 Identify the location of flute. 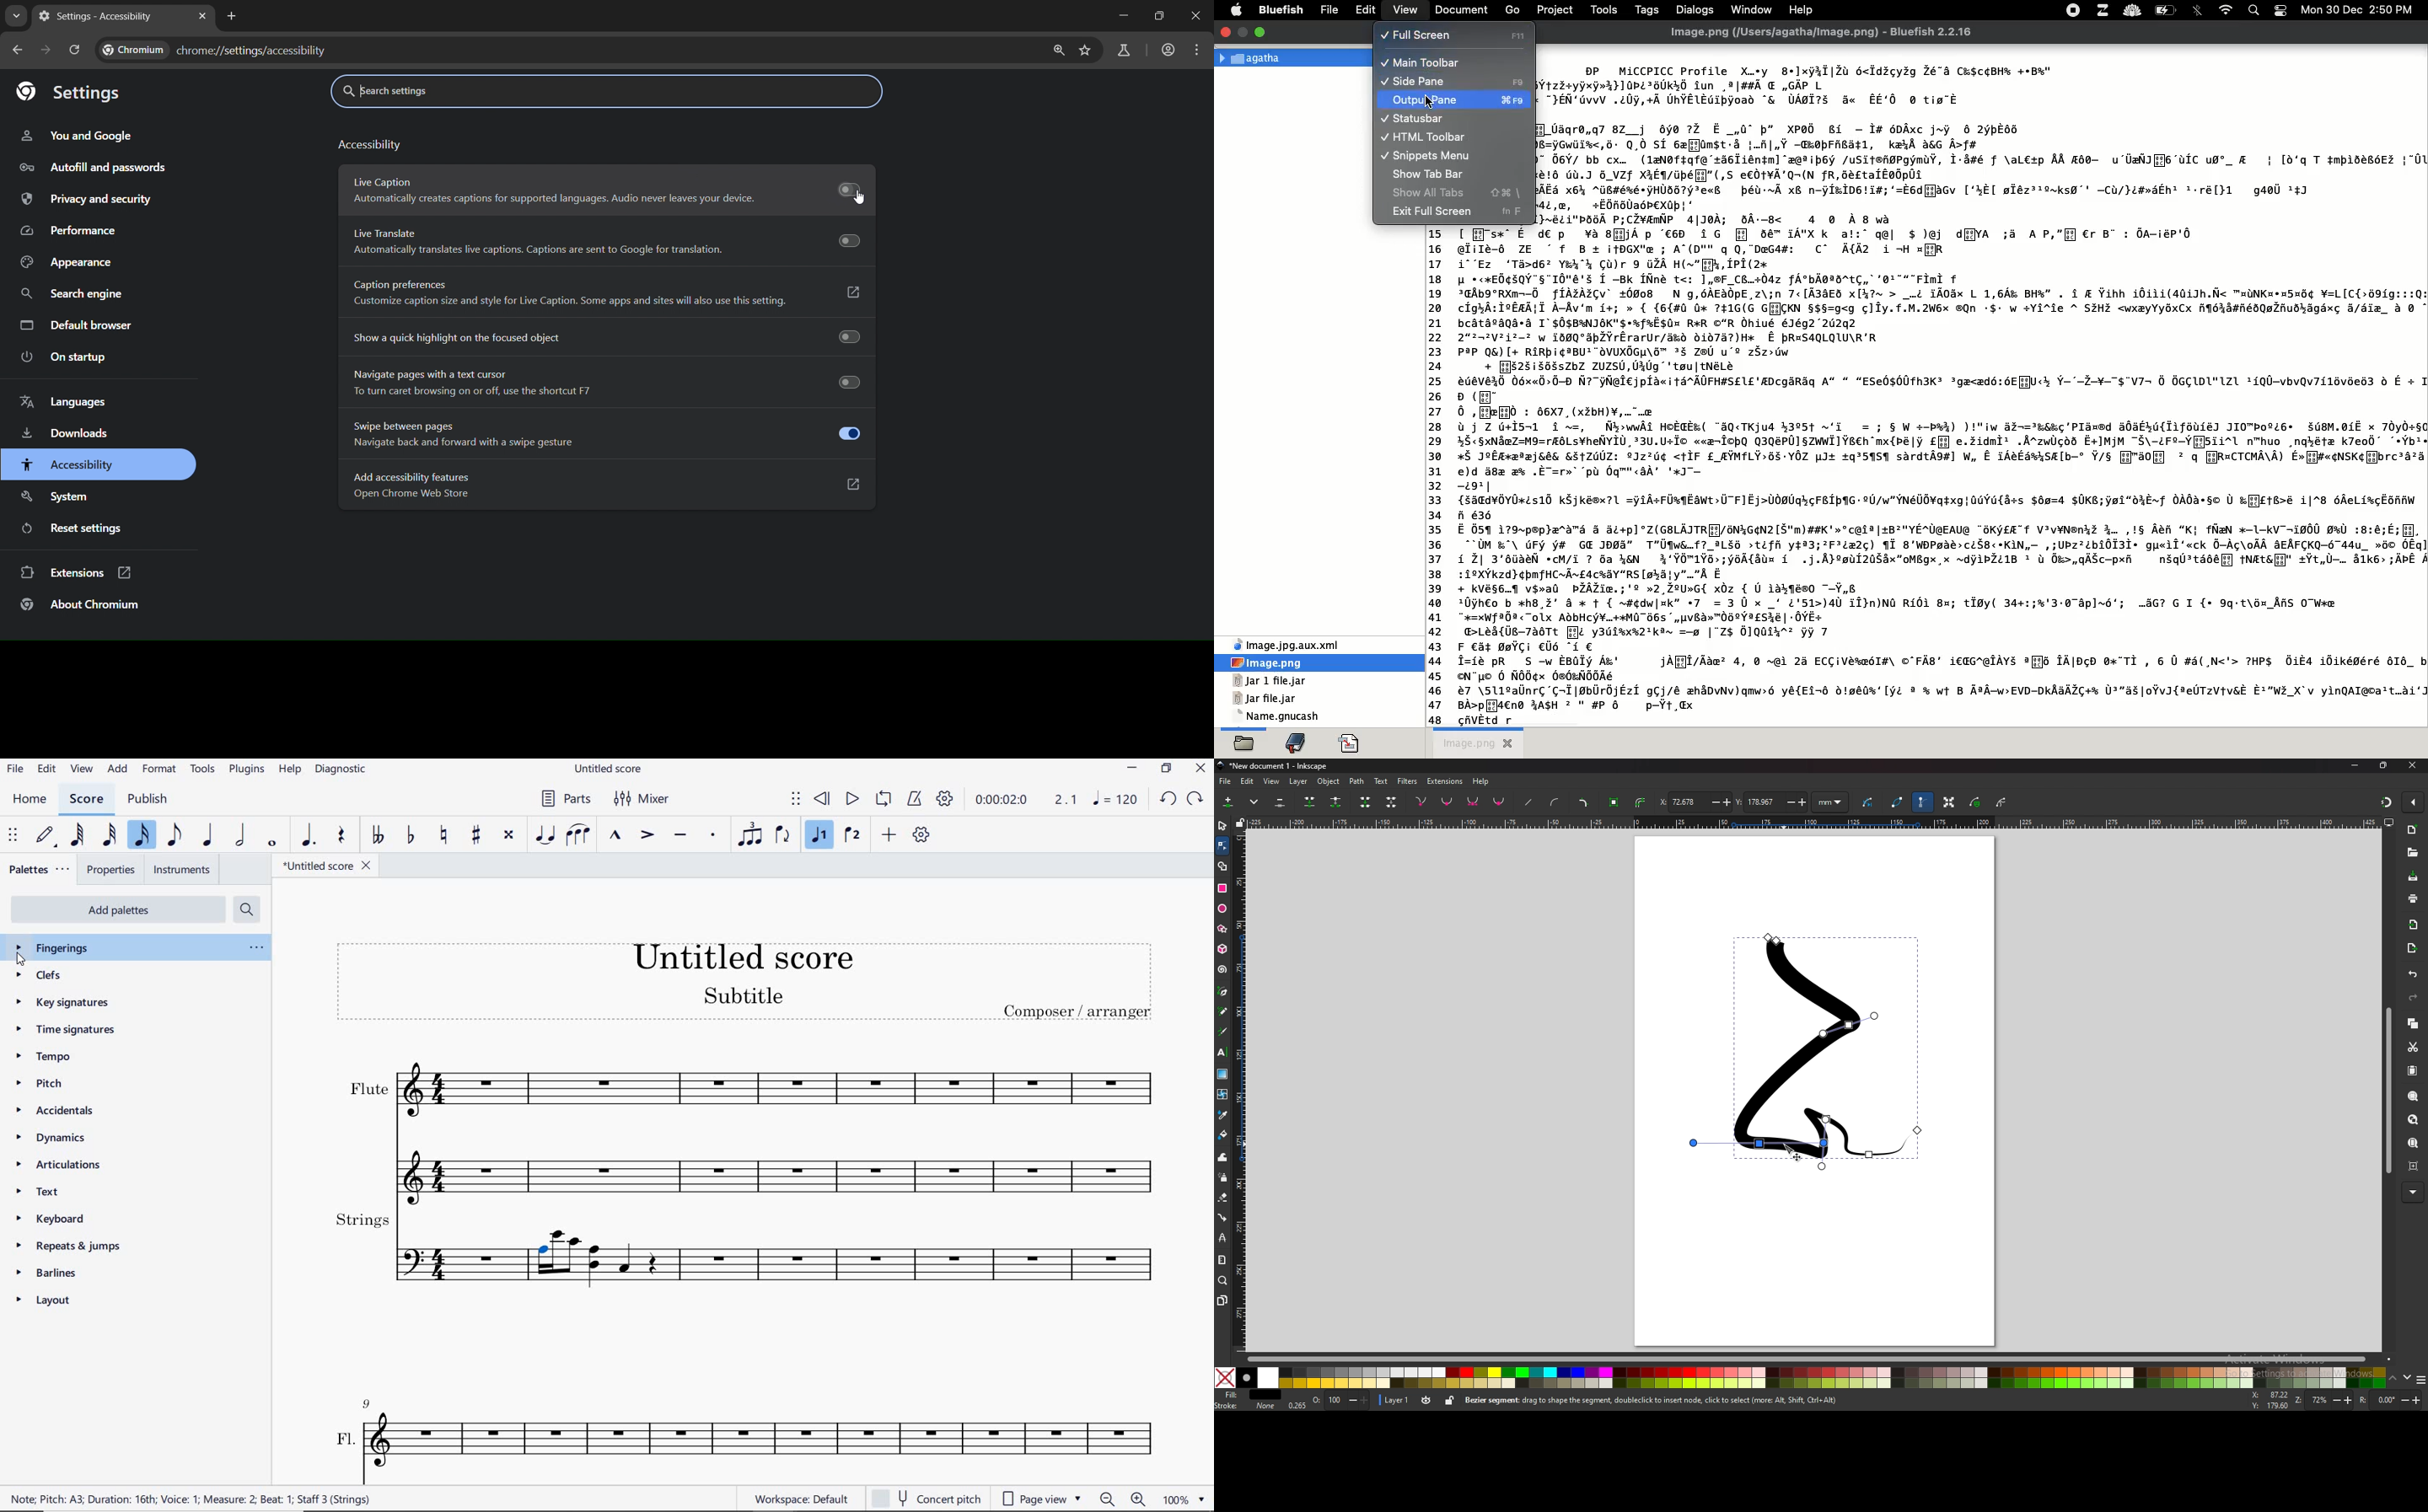
(746, 1124).